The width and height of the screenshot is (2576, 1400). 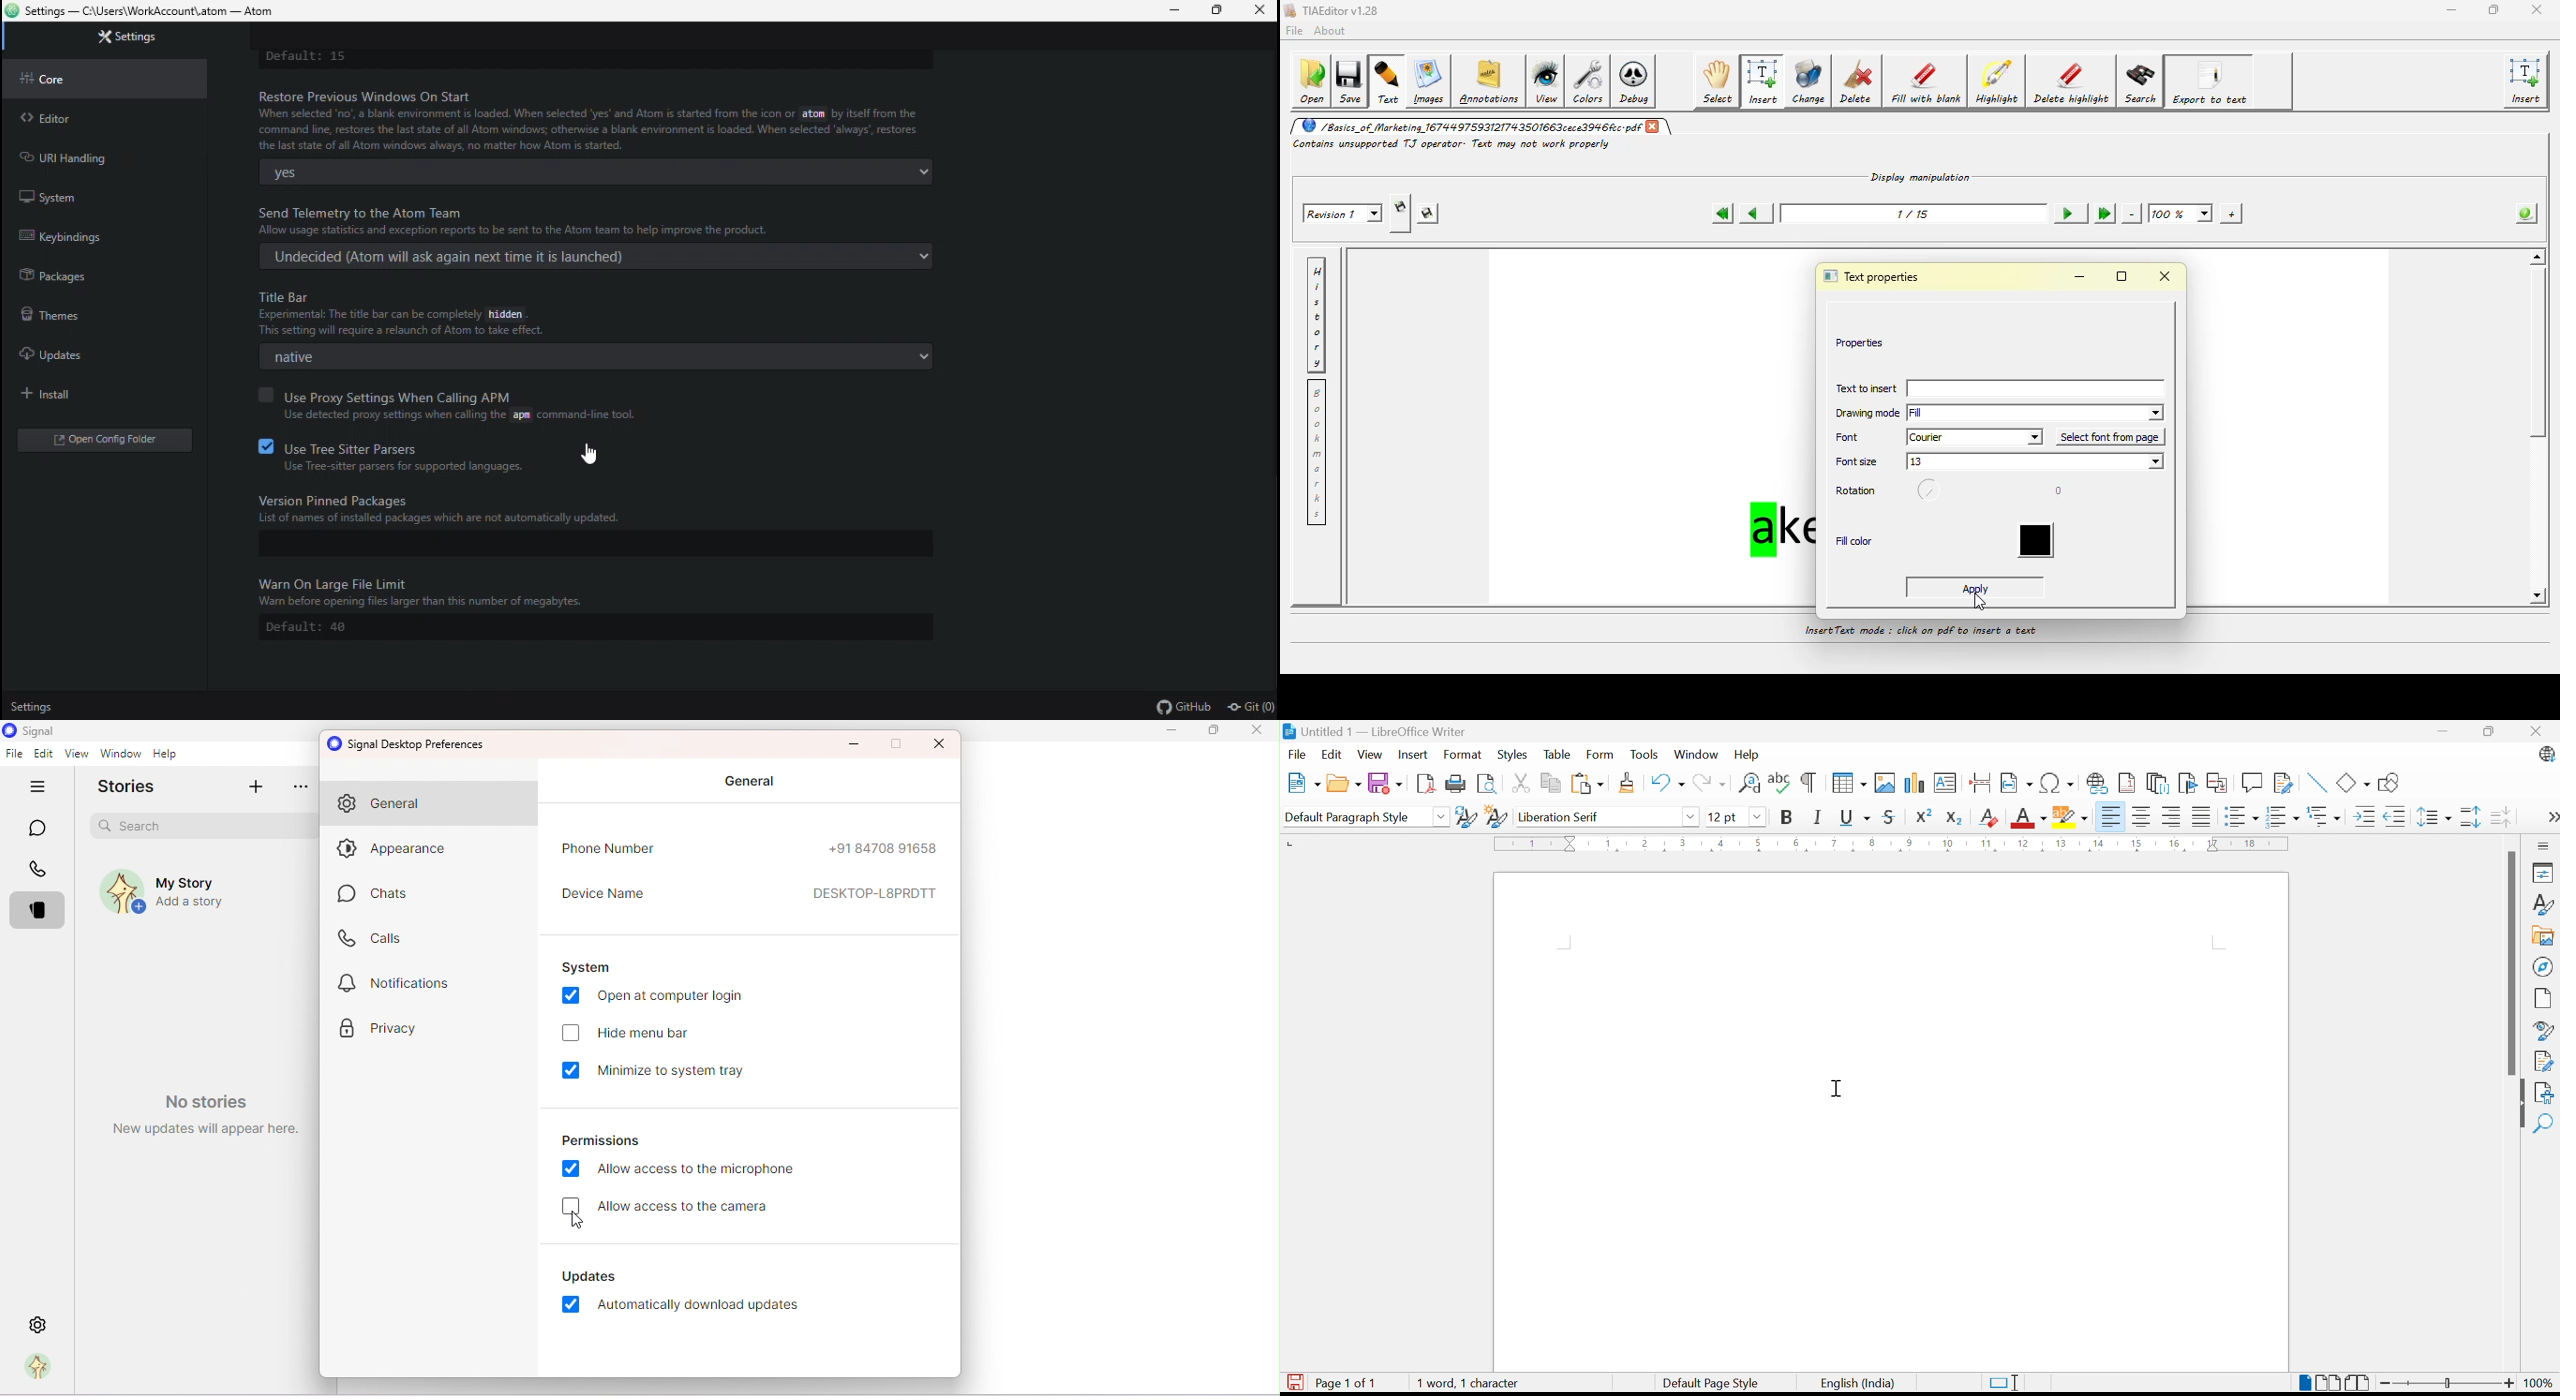 What do you see at coordinates (371, 896) in the screenshot?
I see `Chats` at bounding box center [371, 896].